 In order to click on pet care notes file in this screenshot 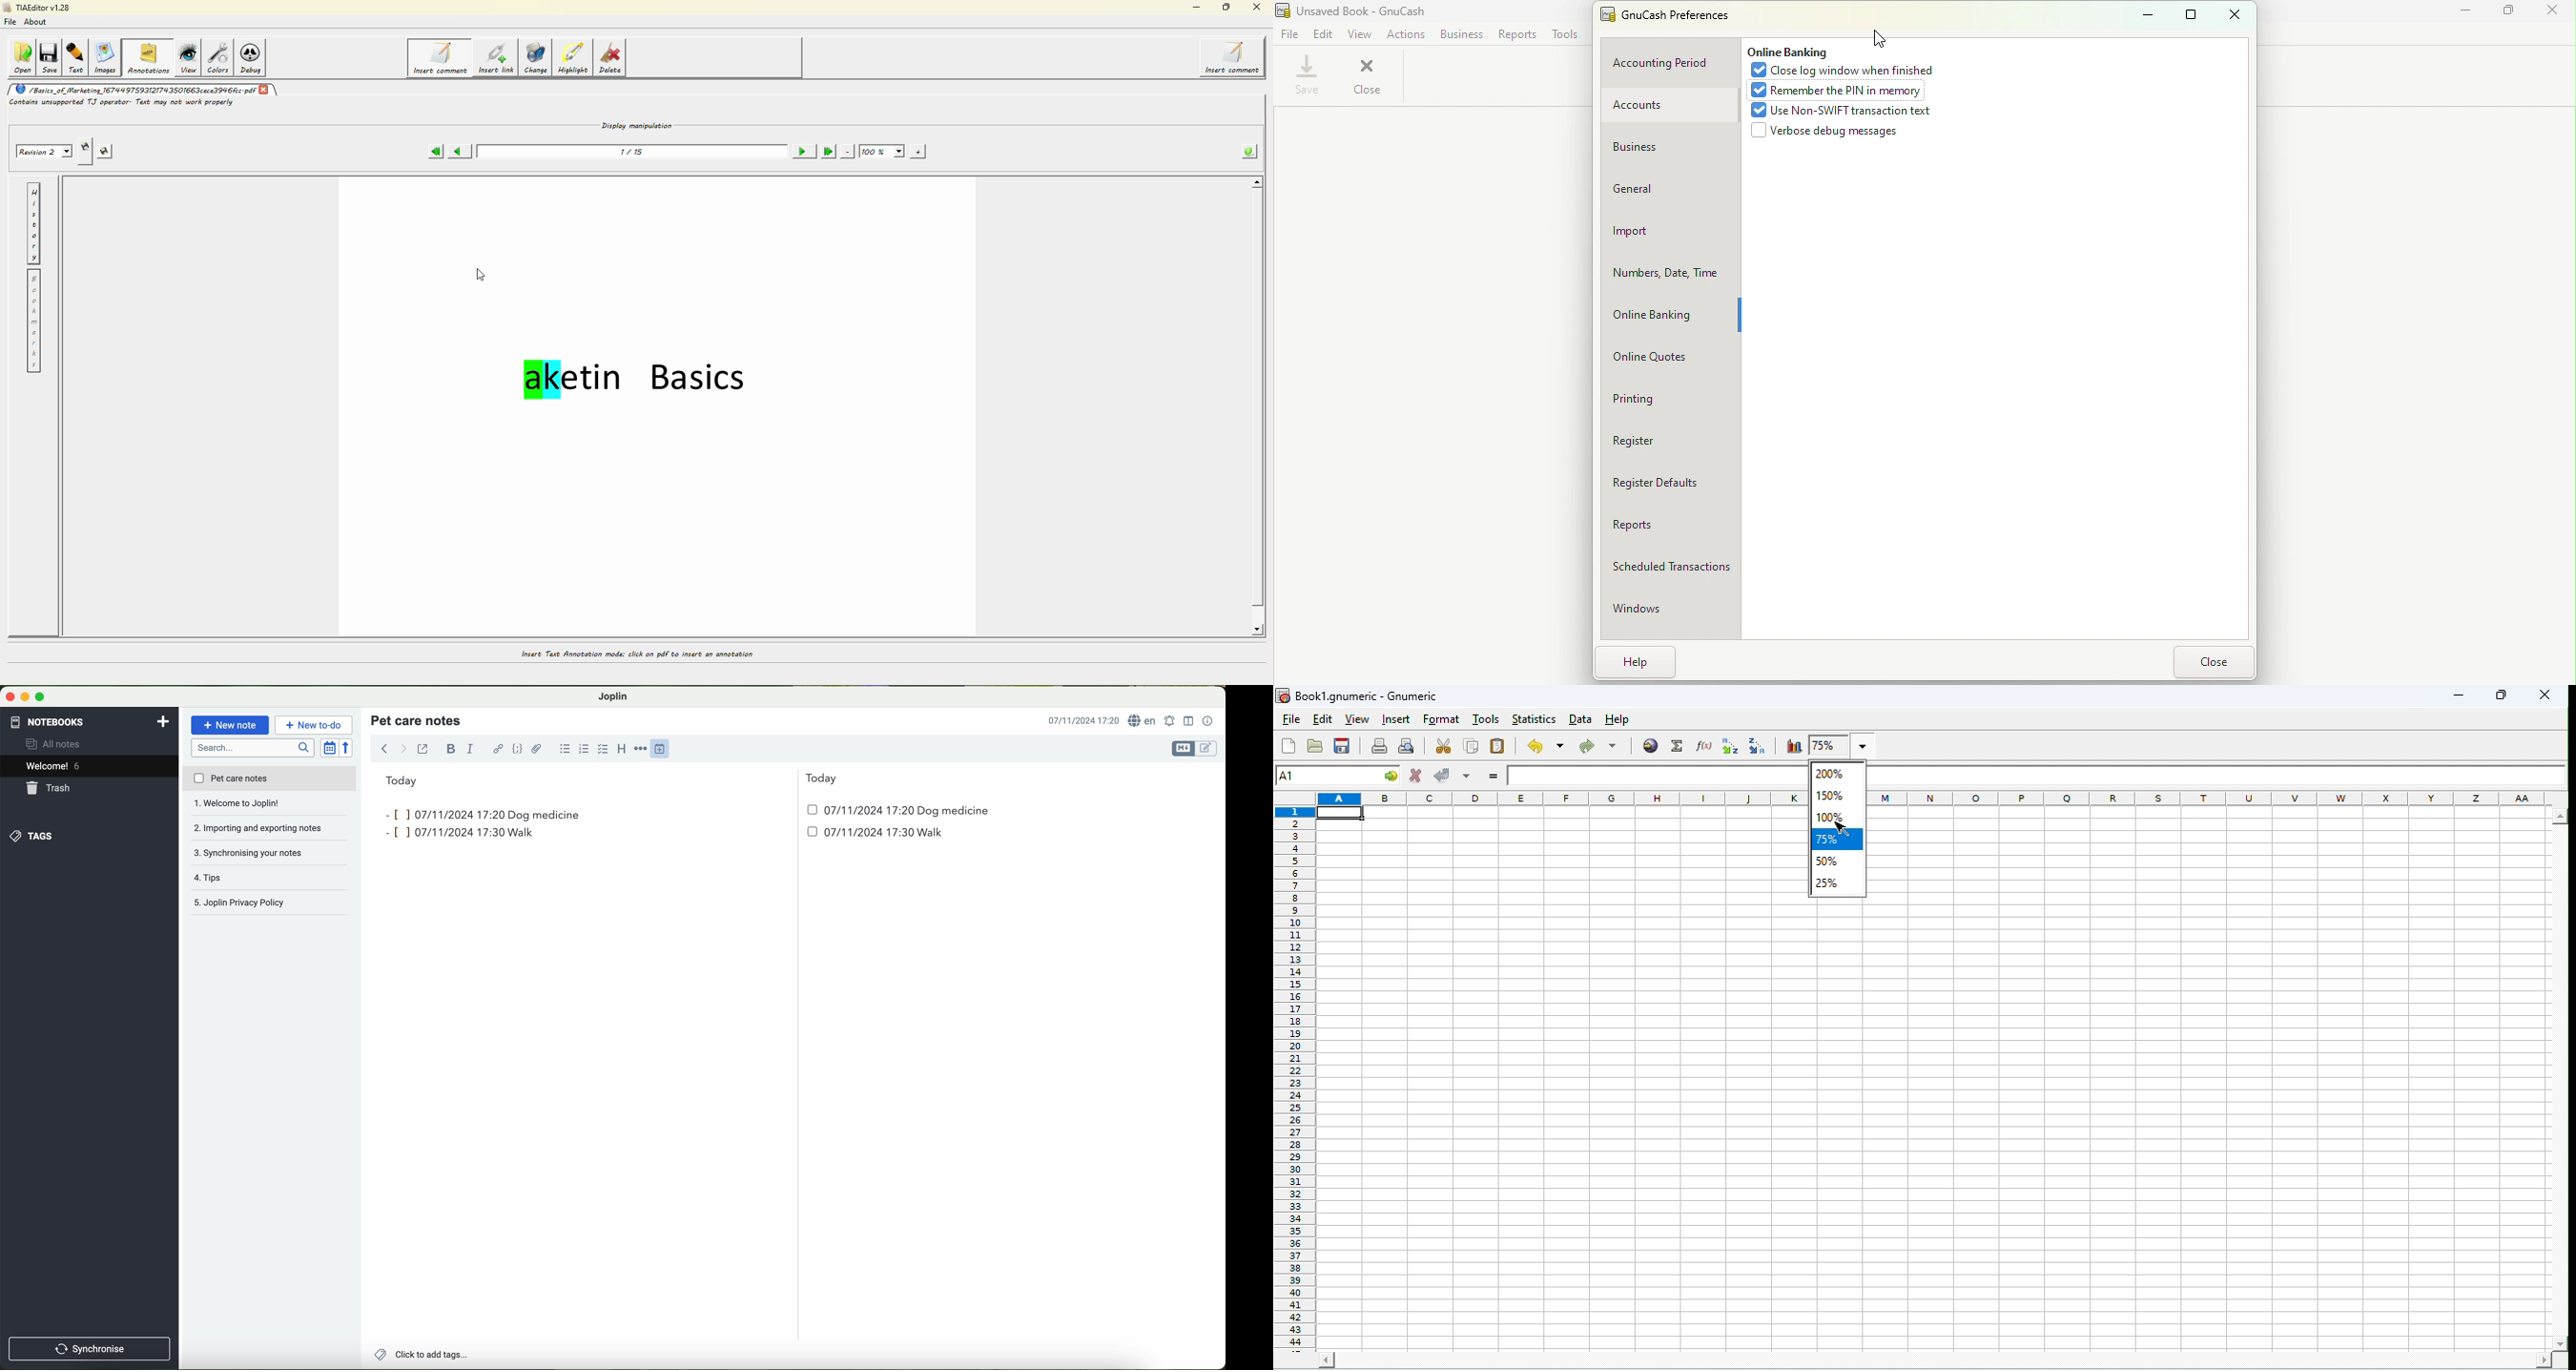, I will do `click(269, 780)`.